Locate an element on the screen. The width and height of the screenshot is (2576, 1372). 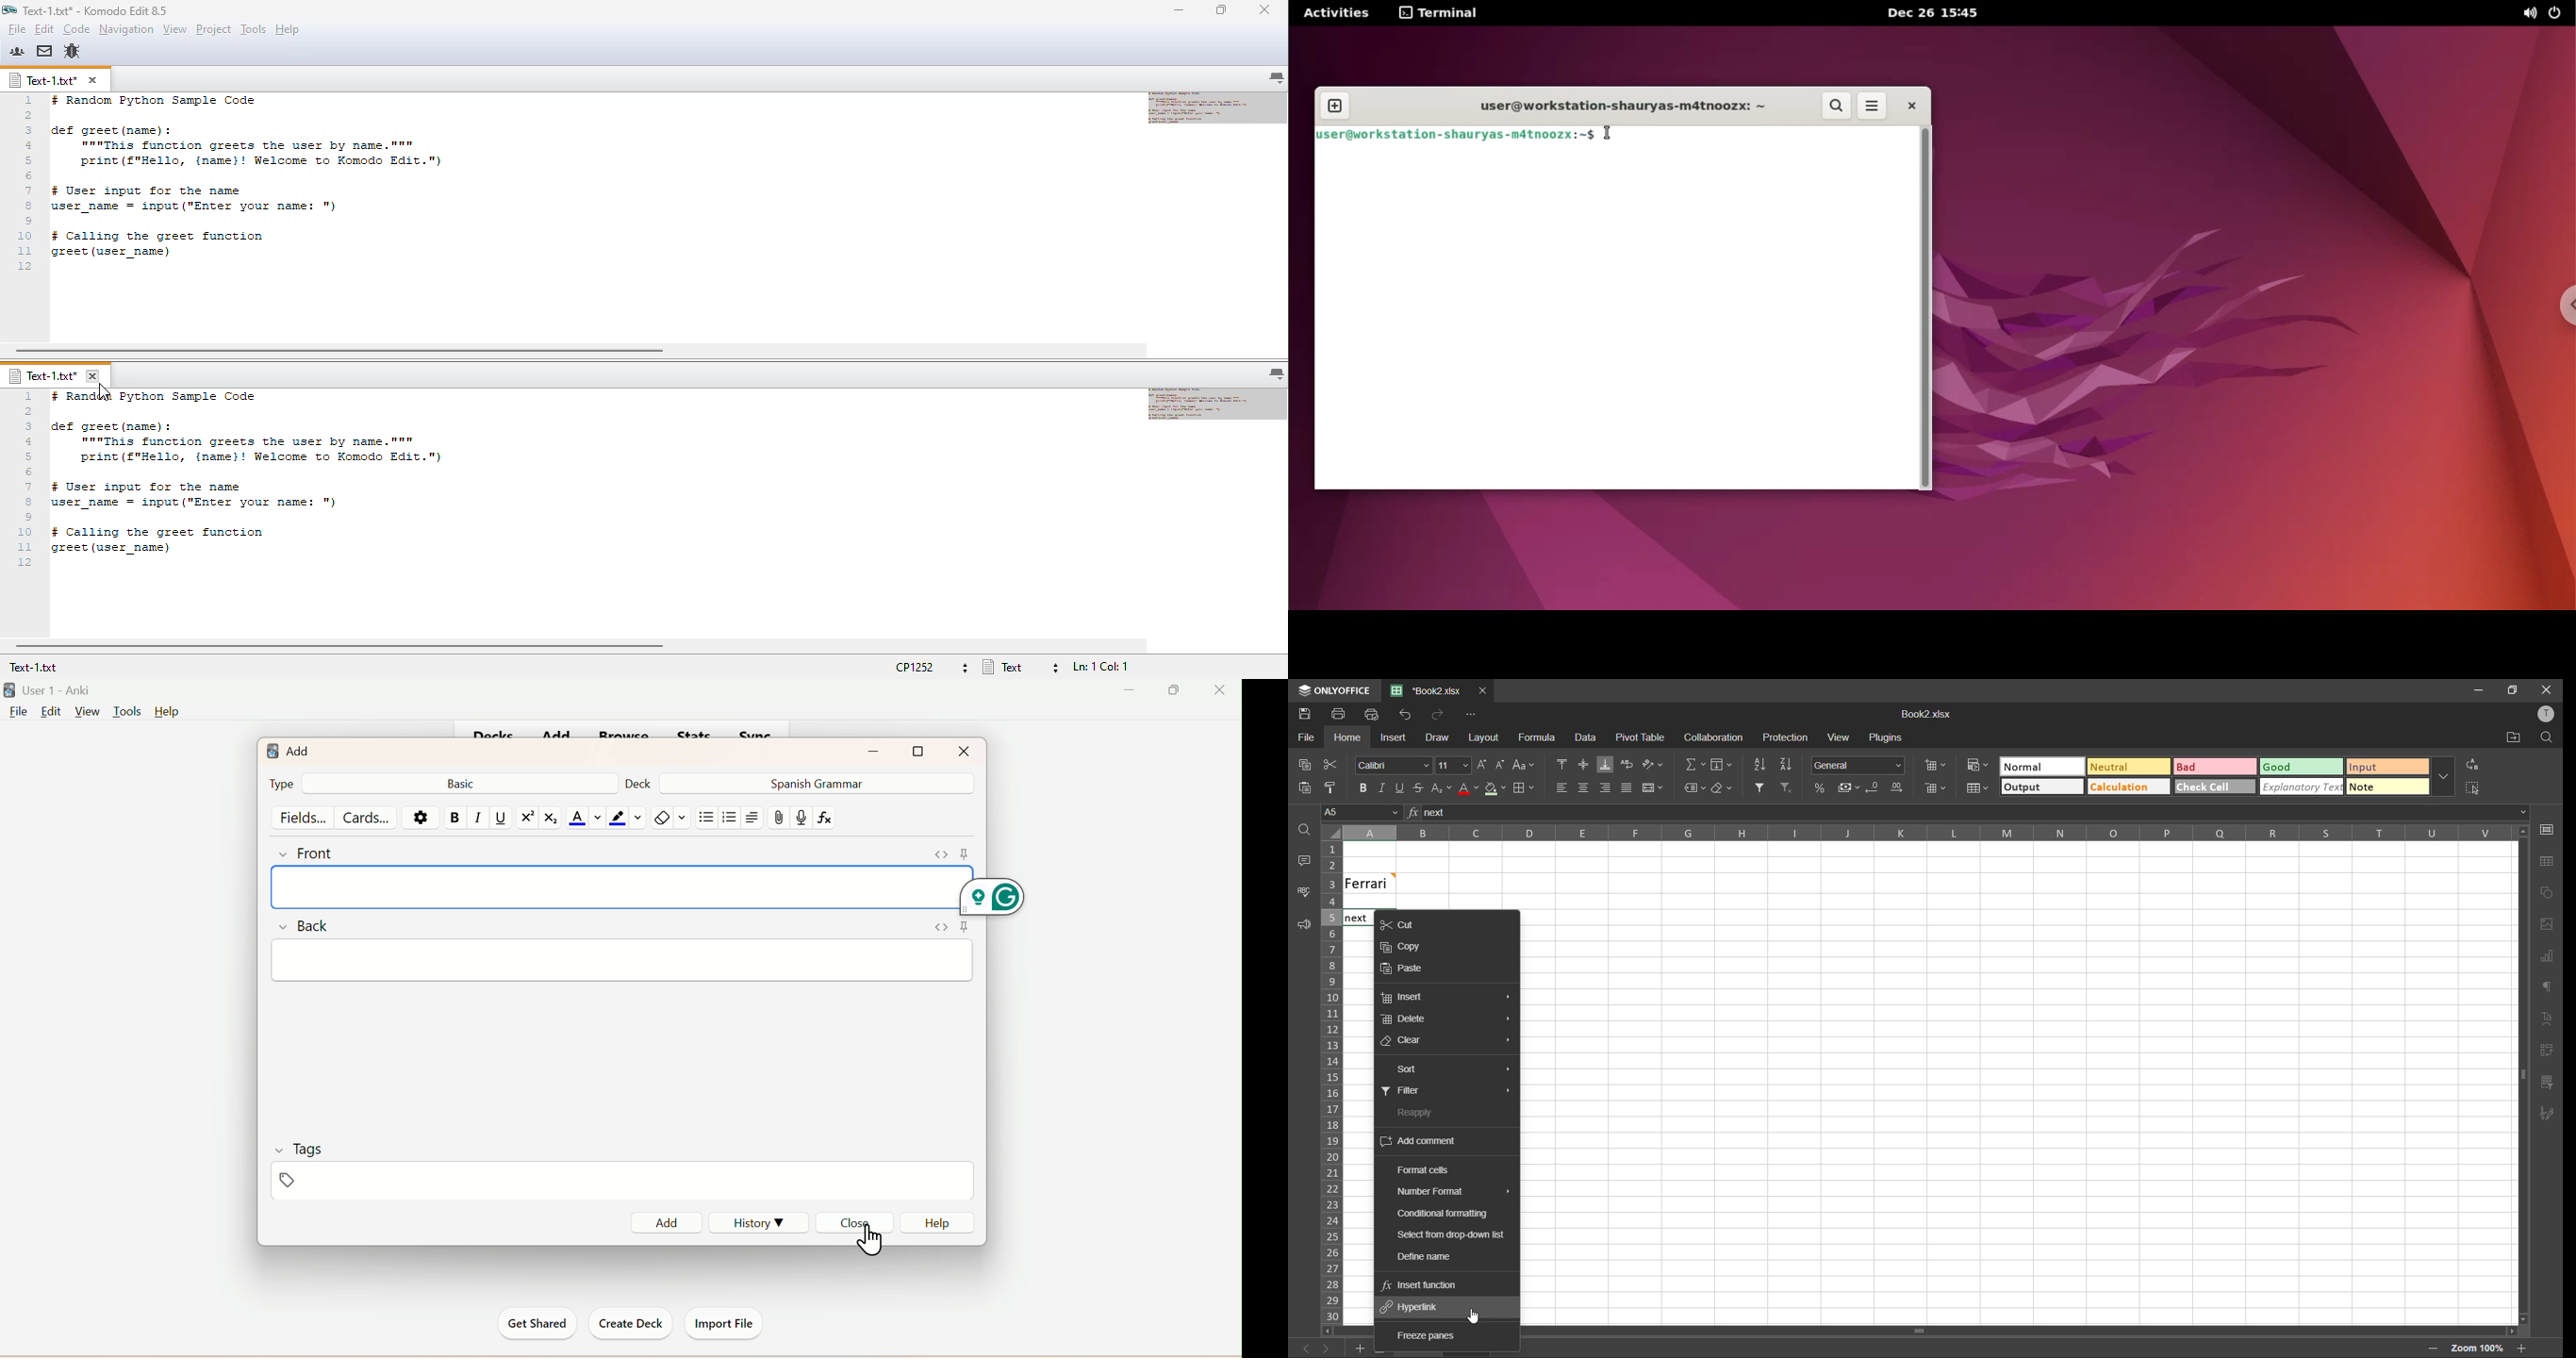
conditional formatting is located at coordinates (1976, 765).